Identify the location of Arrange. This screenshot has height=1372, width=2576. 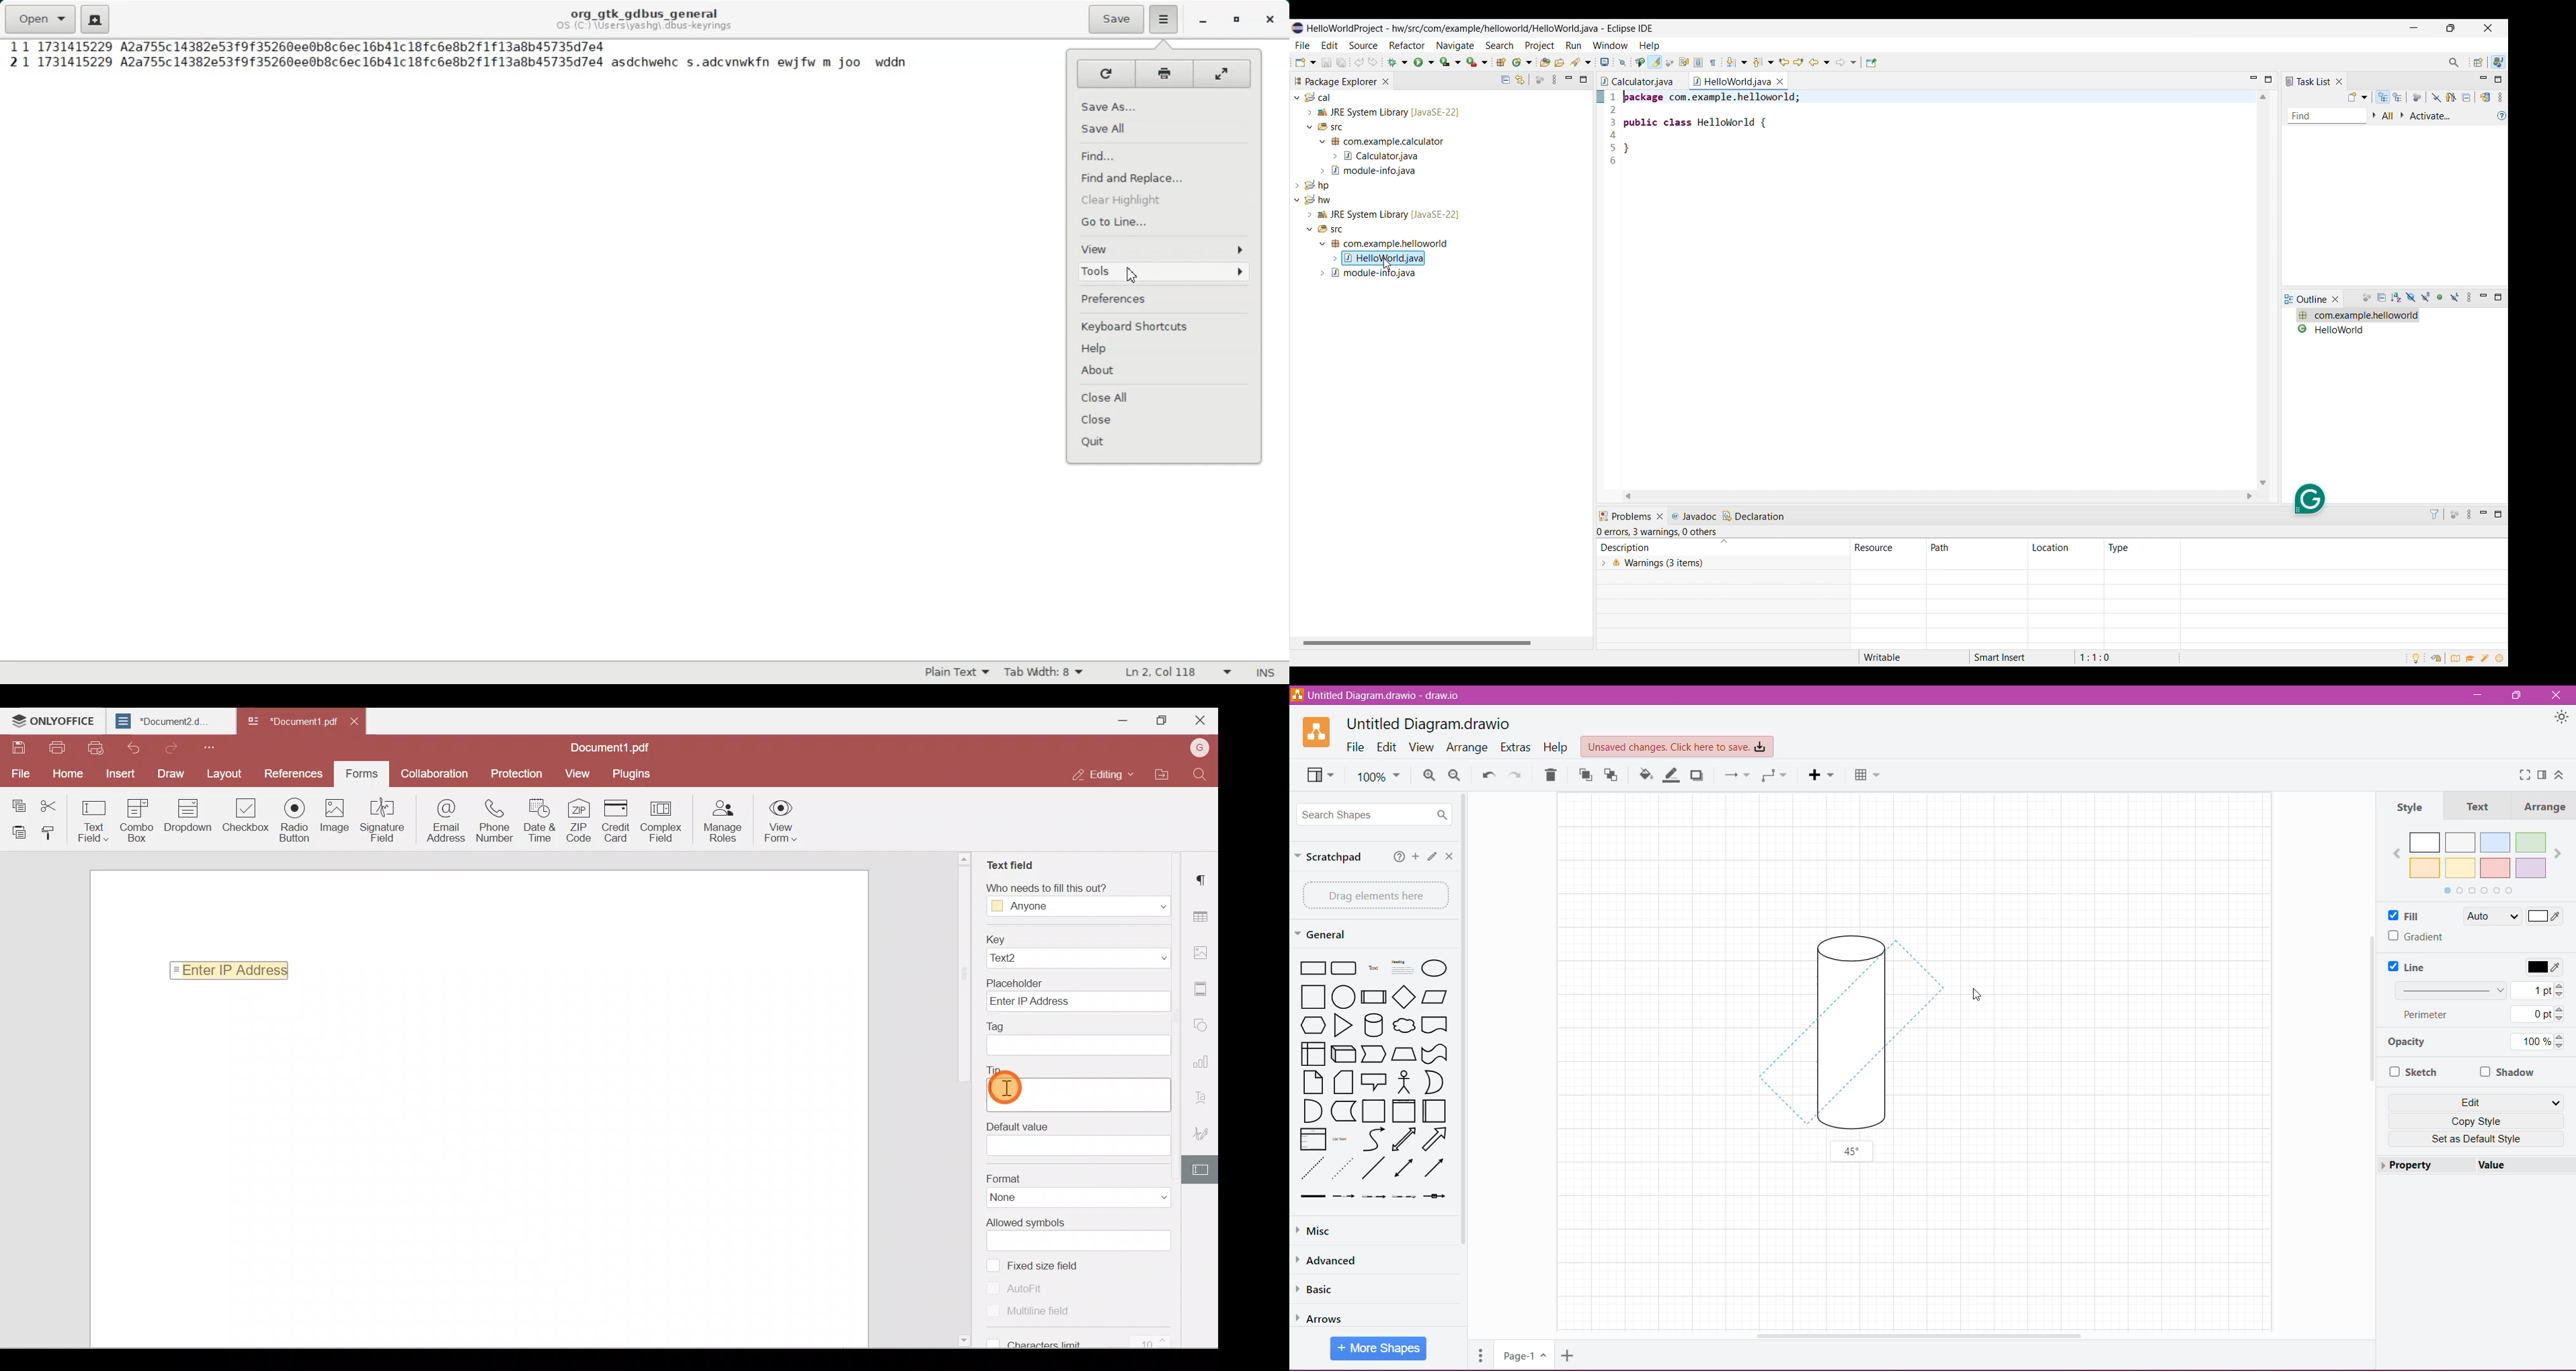
(2545, 806).